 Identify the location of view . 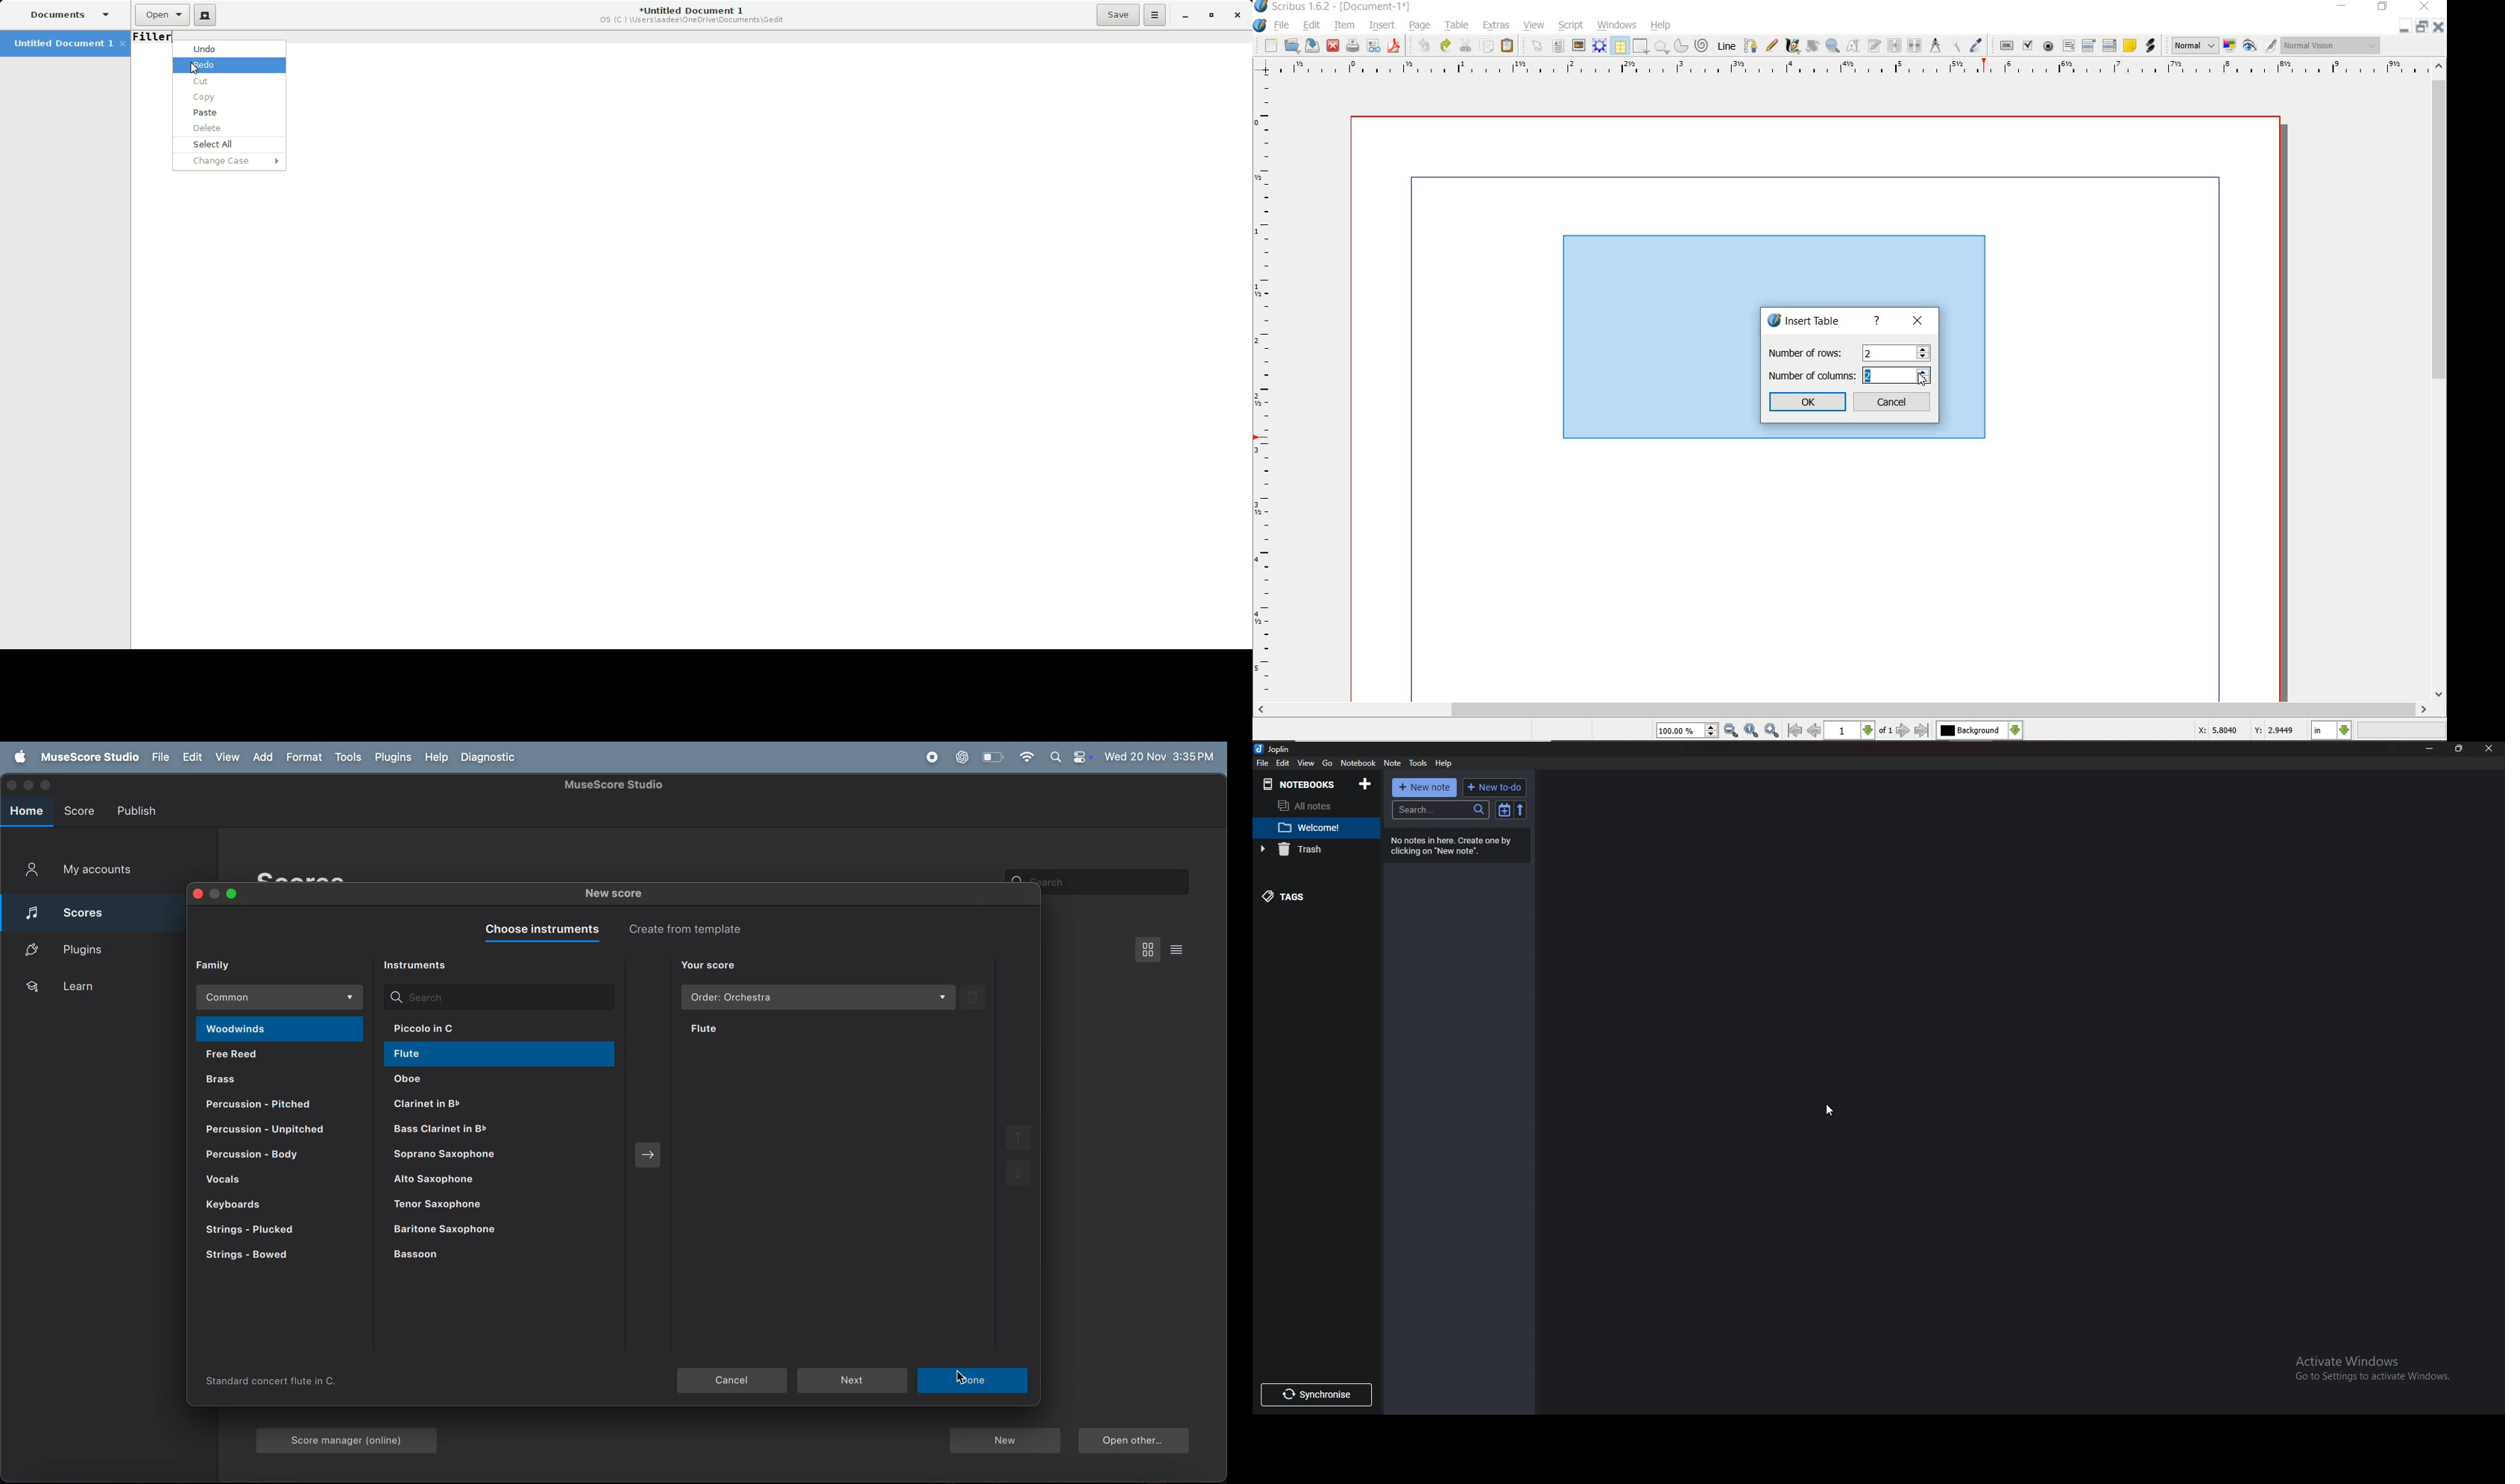
(1536, 26).